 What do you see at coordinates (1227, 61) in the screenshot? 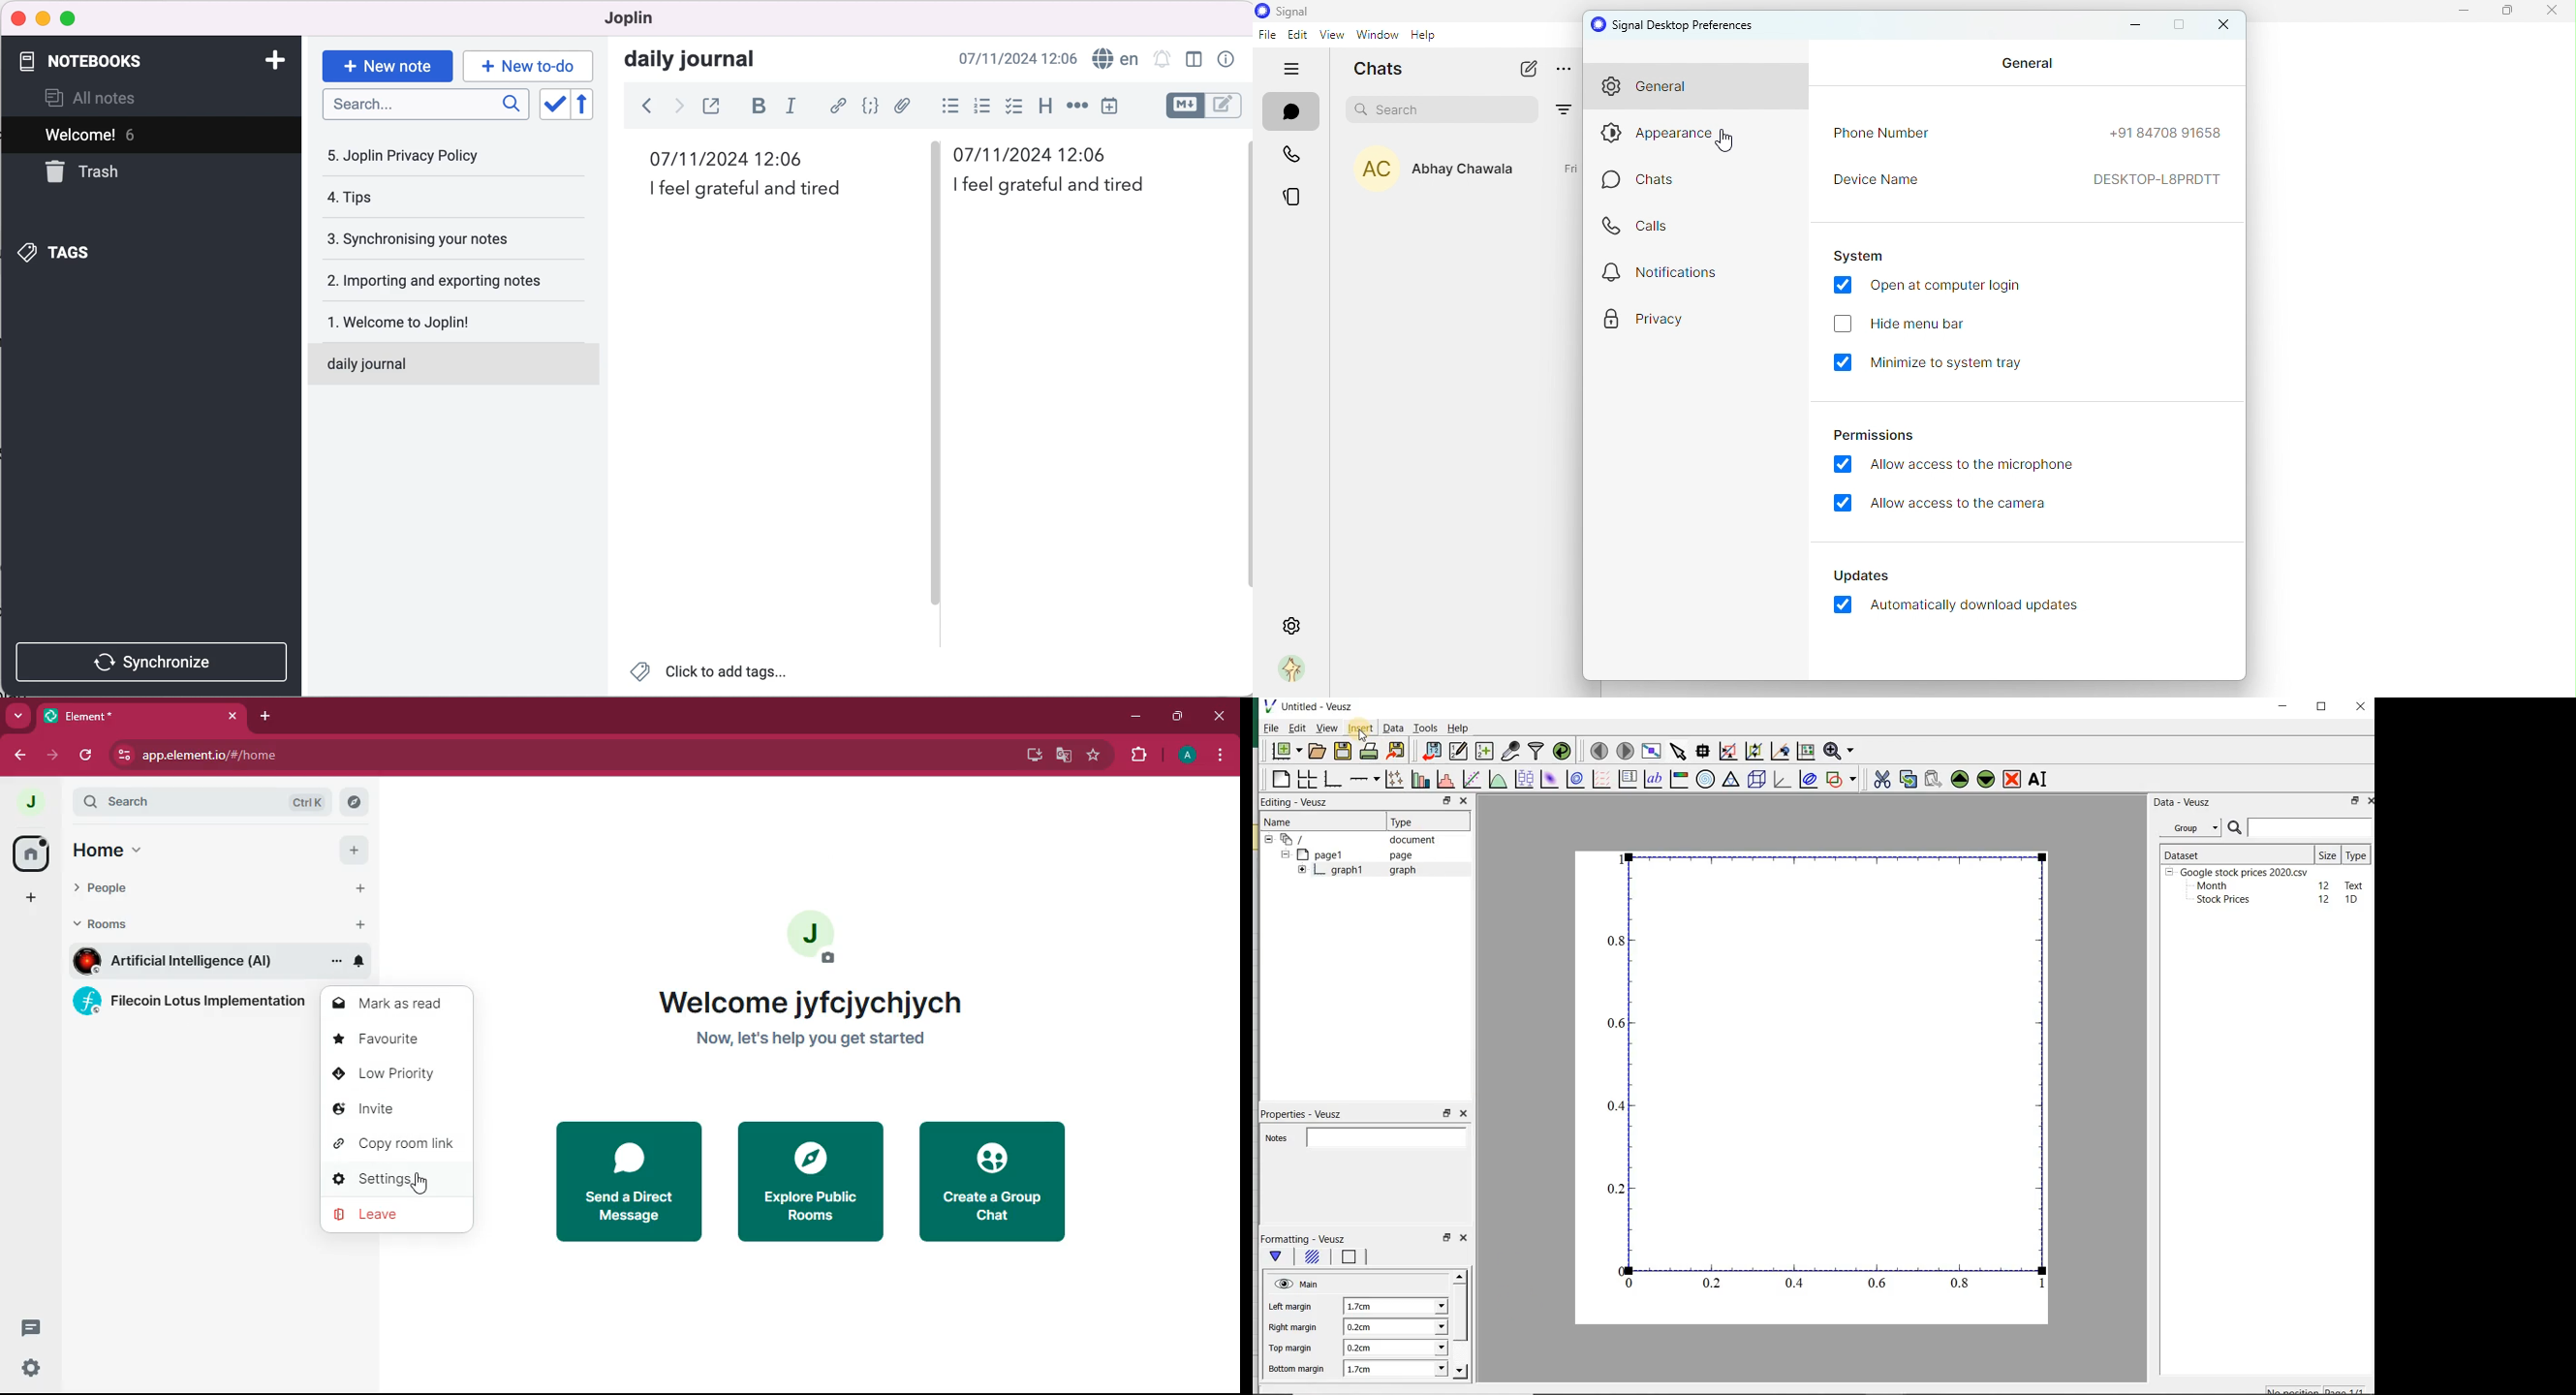
I see `note properties` at bounding box center [1227, 61].